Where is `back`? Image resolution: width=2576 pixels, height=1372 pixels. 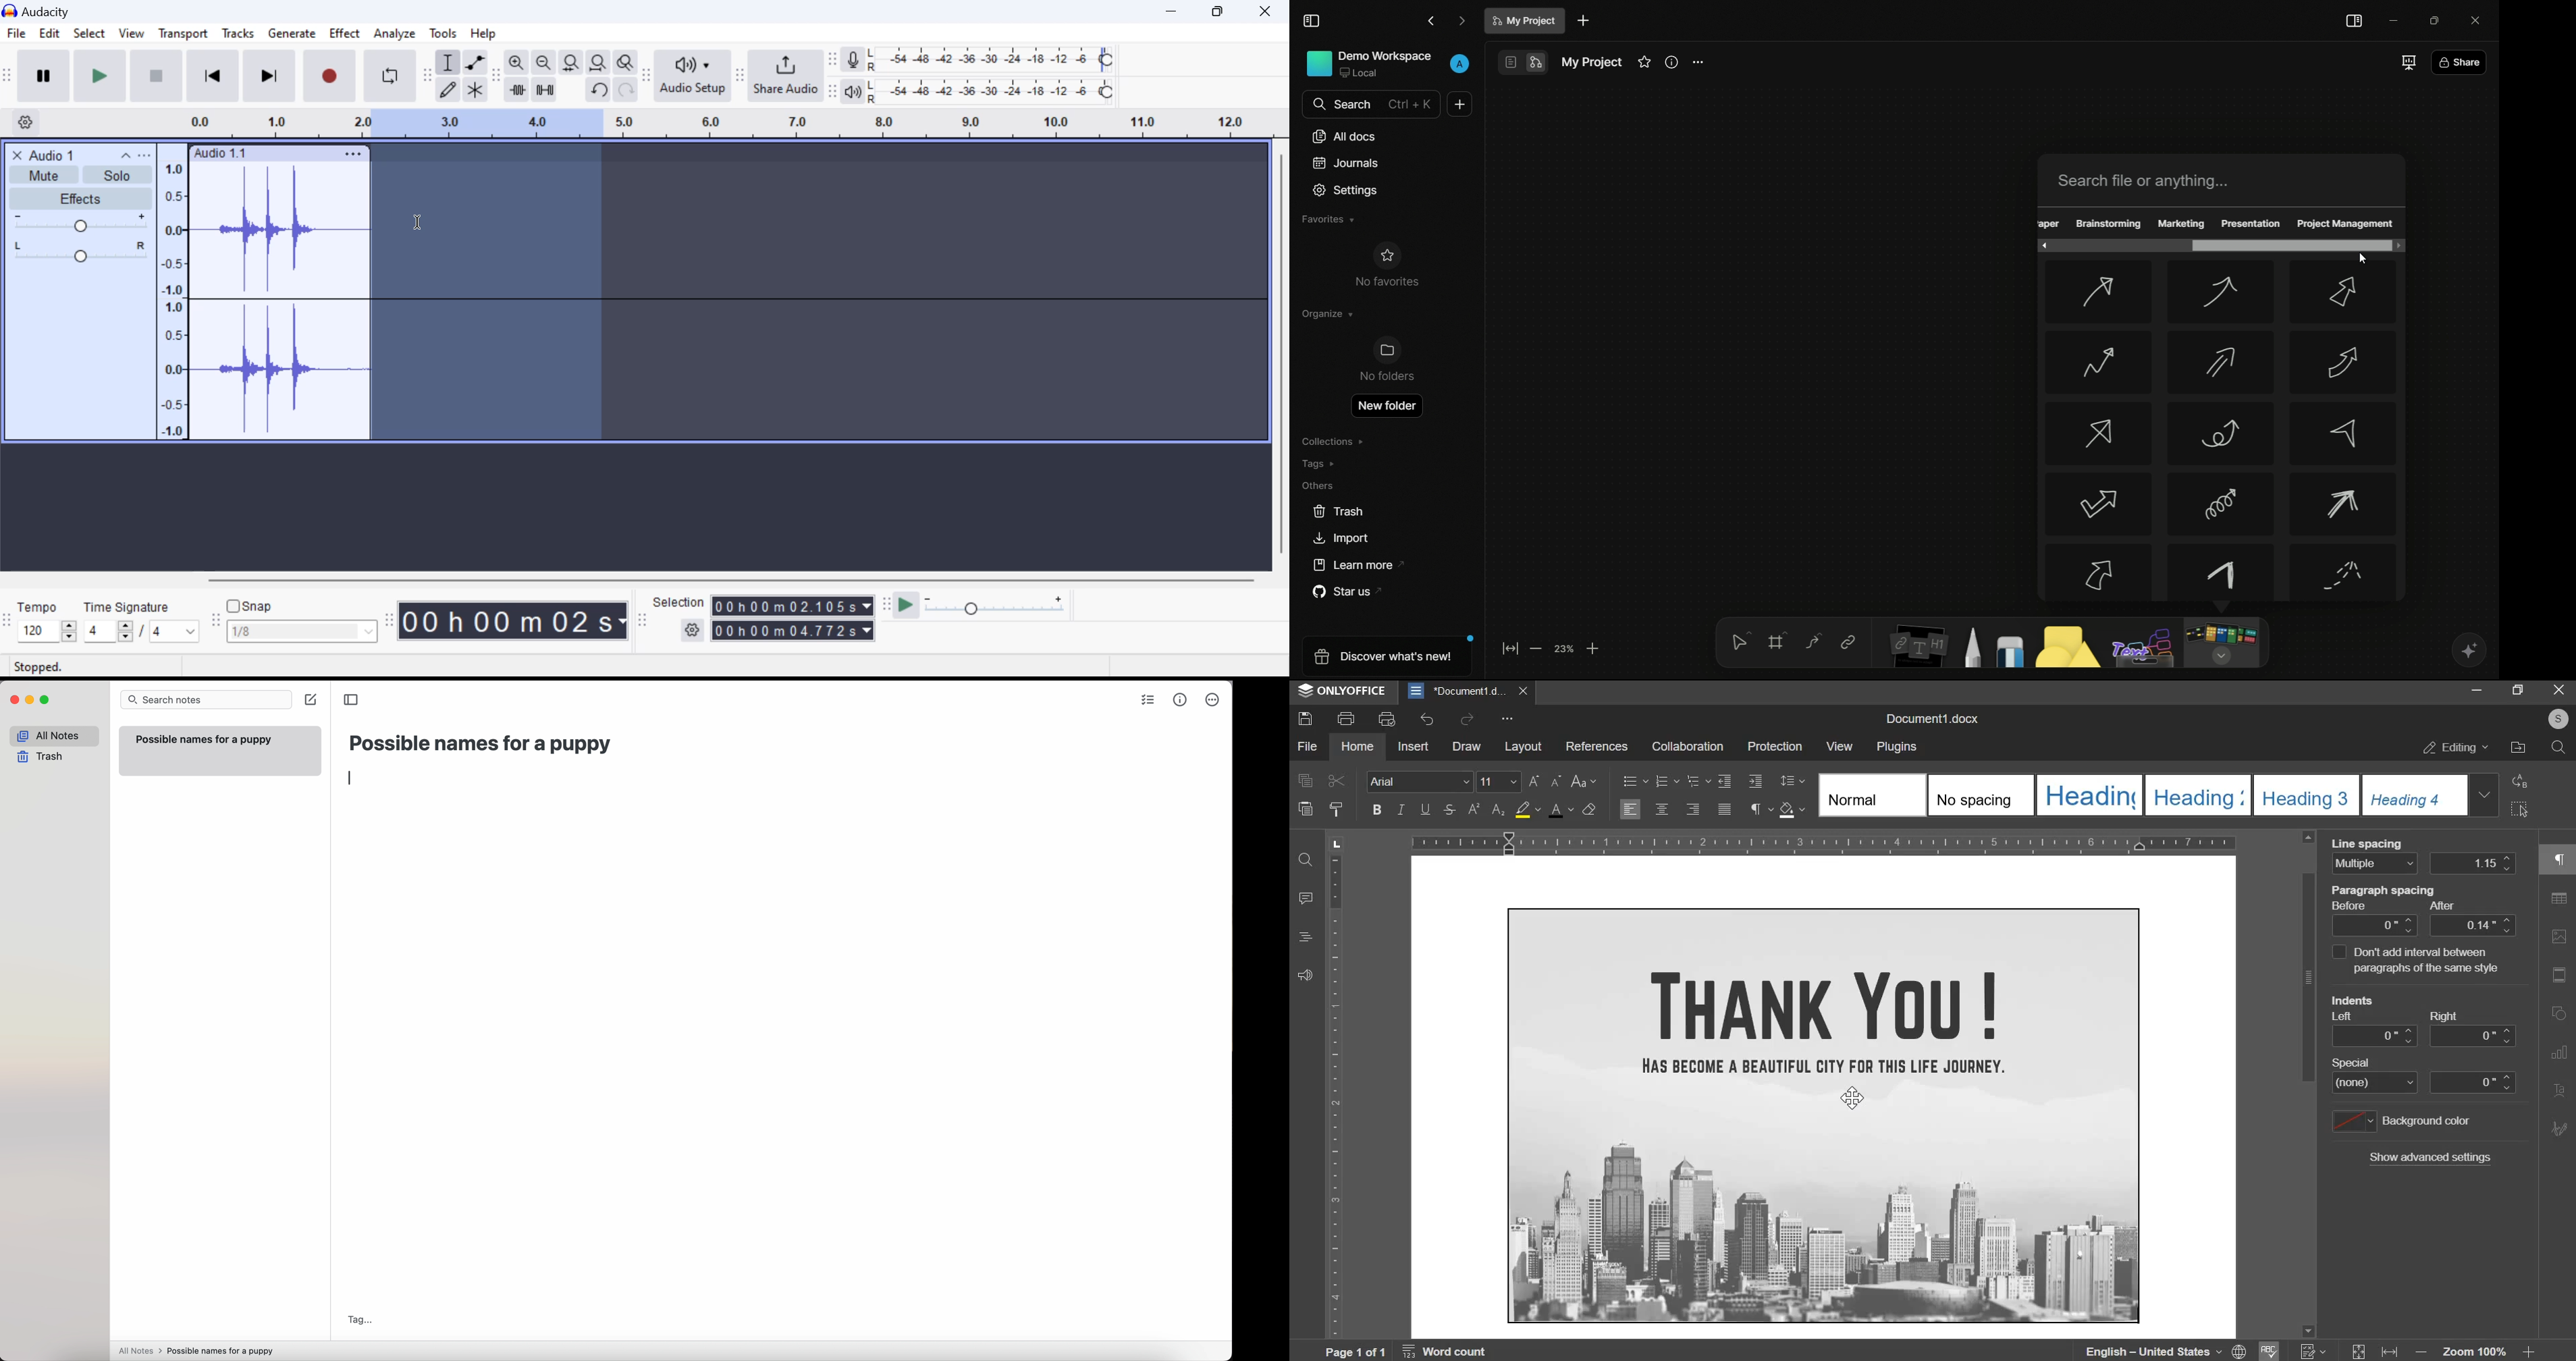 back is located at coordinates (1432, 21).